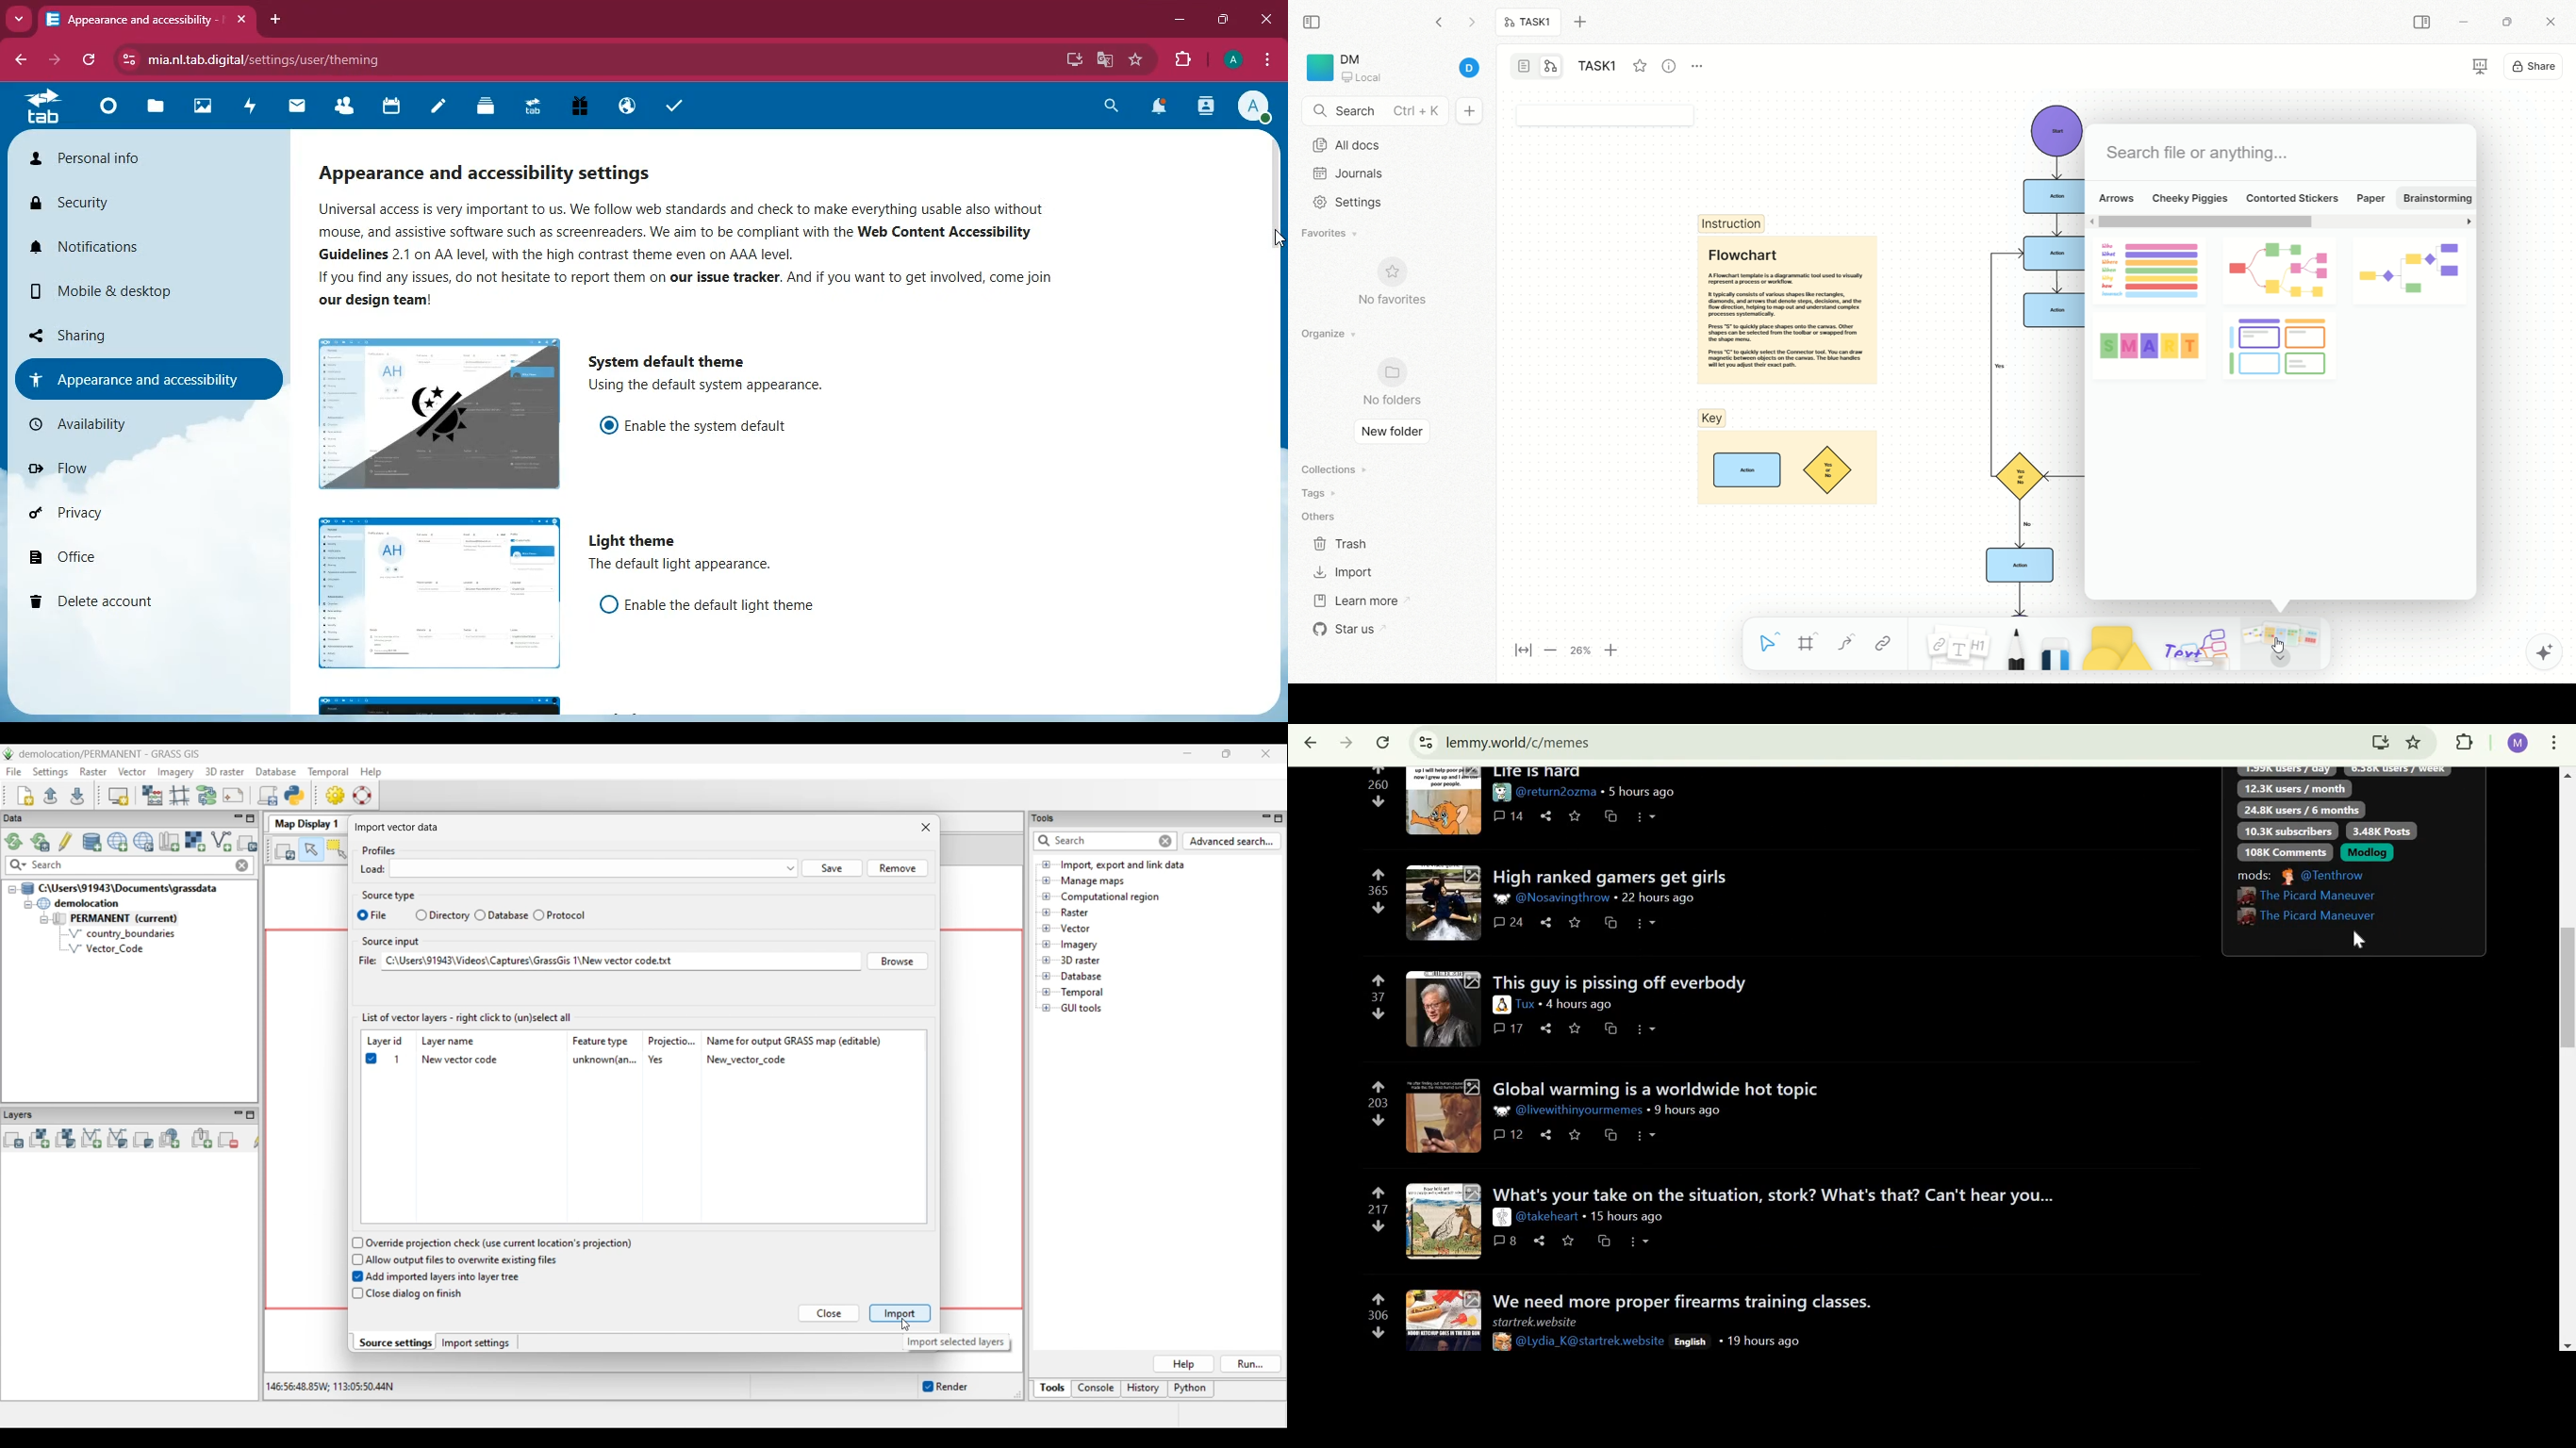 The height and width of the screenshot is (1456, 2576). What do you see at coordinates (1501, 792) in the screenshot?
I see `picture` at bounding box center [1501, 792].